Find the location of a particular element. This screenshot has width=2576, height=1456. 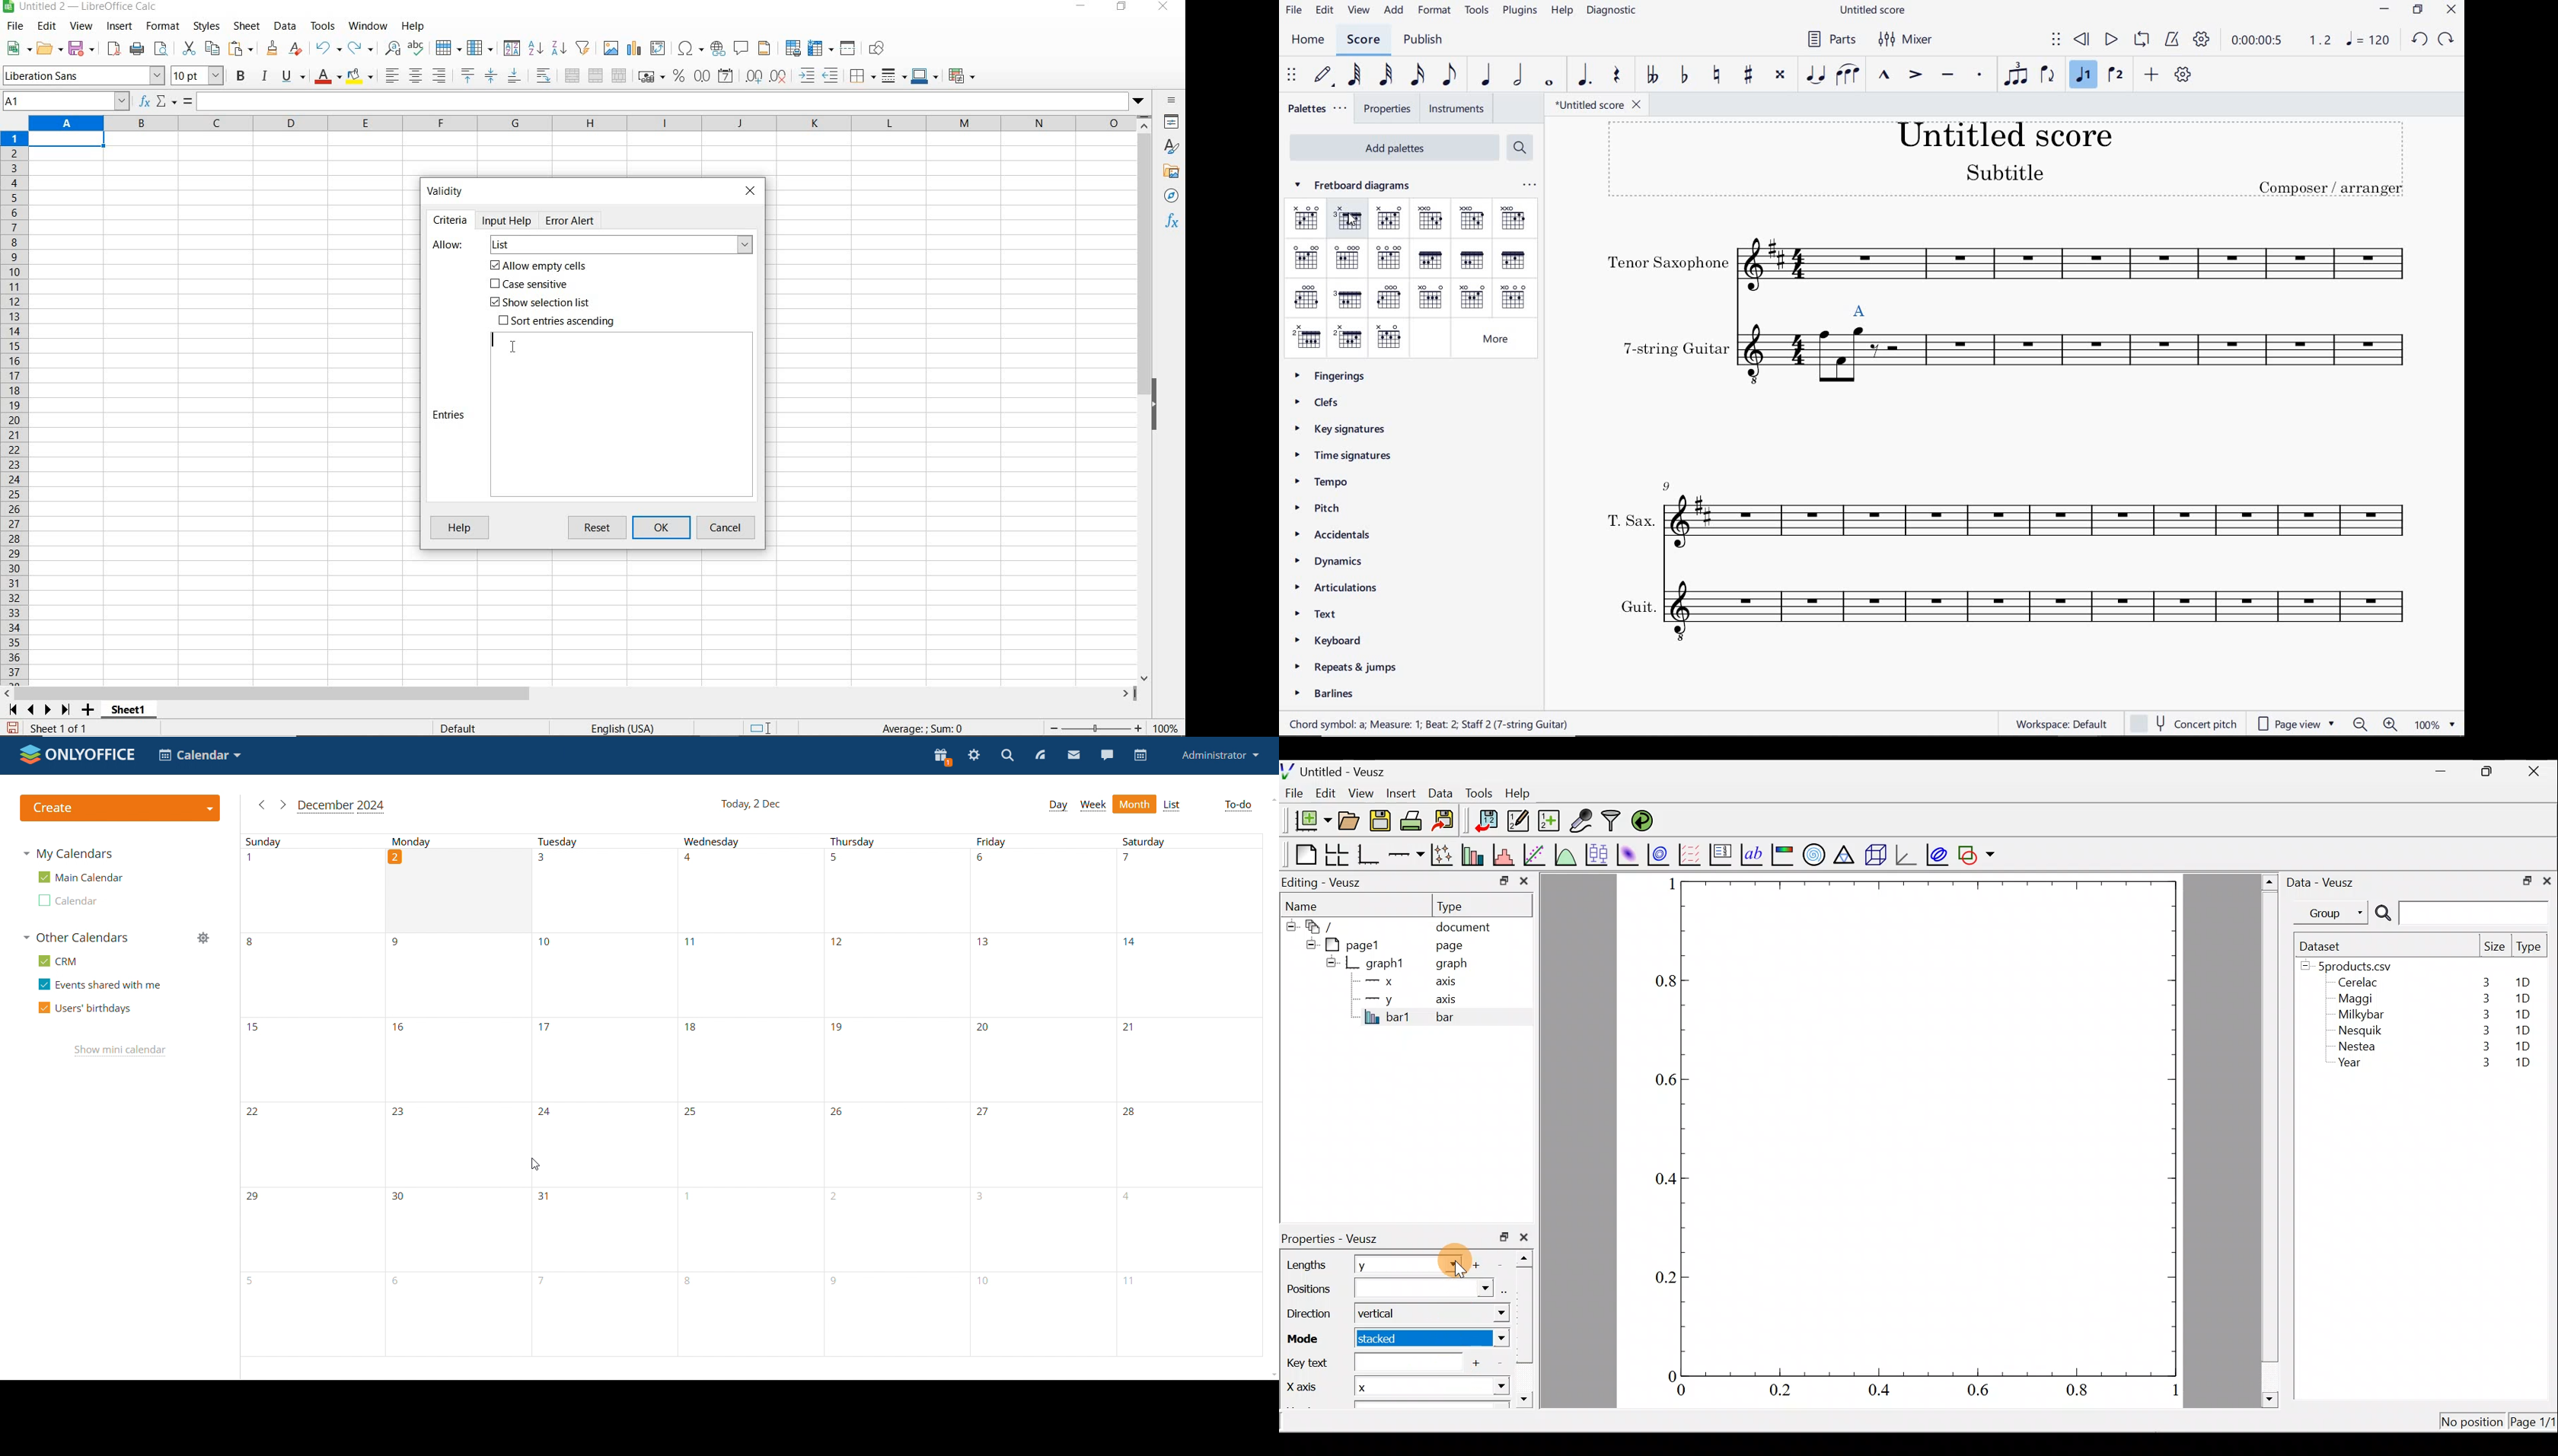

SLUR is located at coordinates (1849, 73).